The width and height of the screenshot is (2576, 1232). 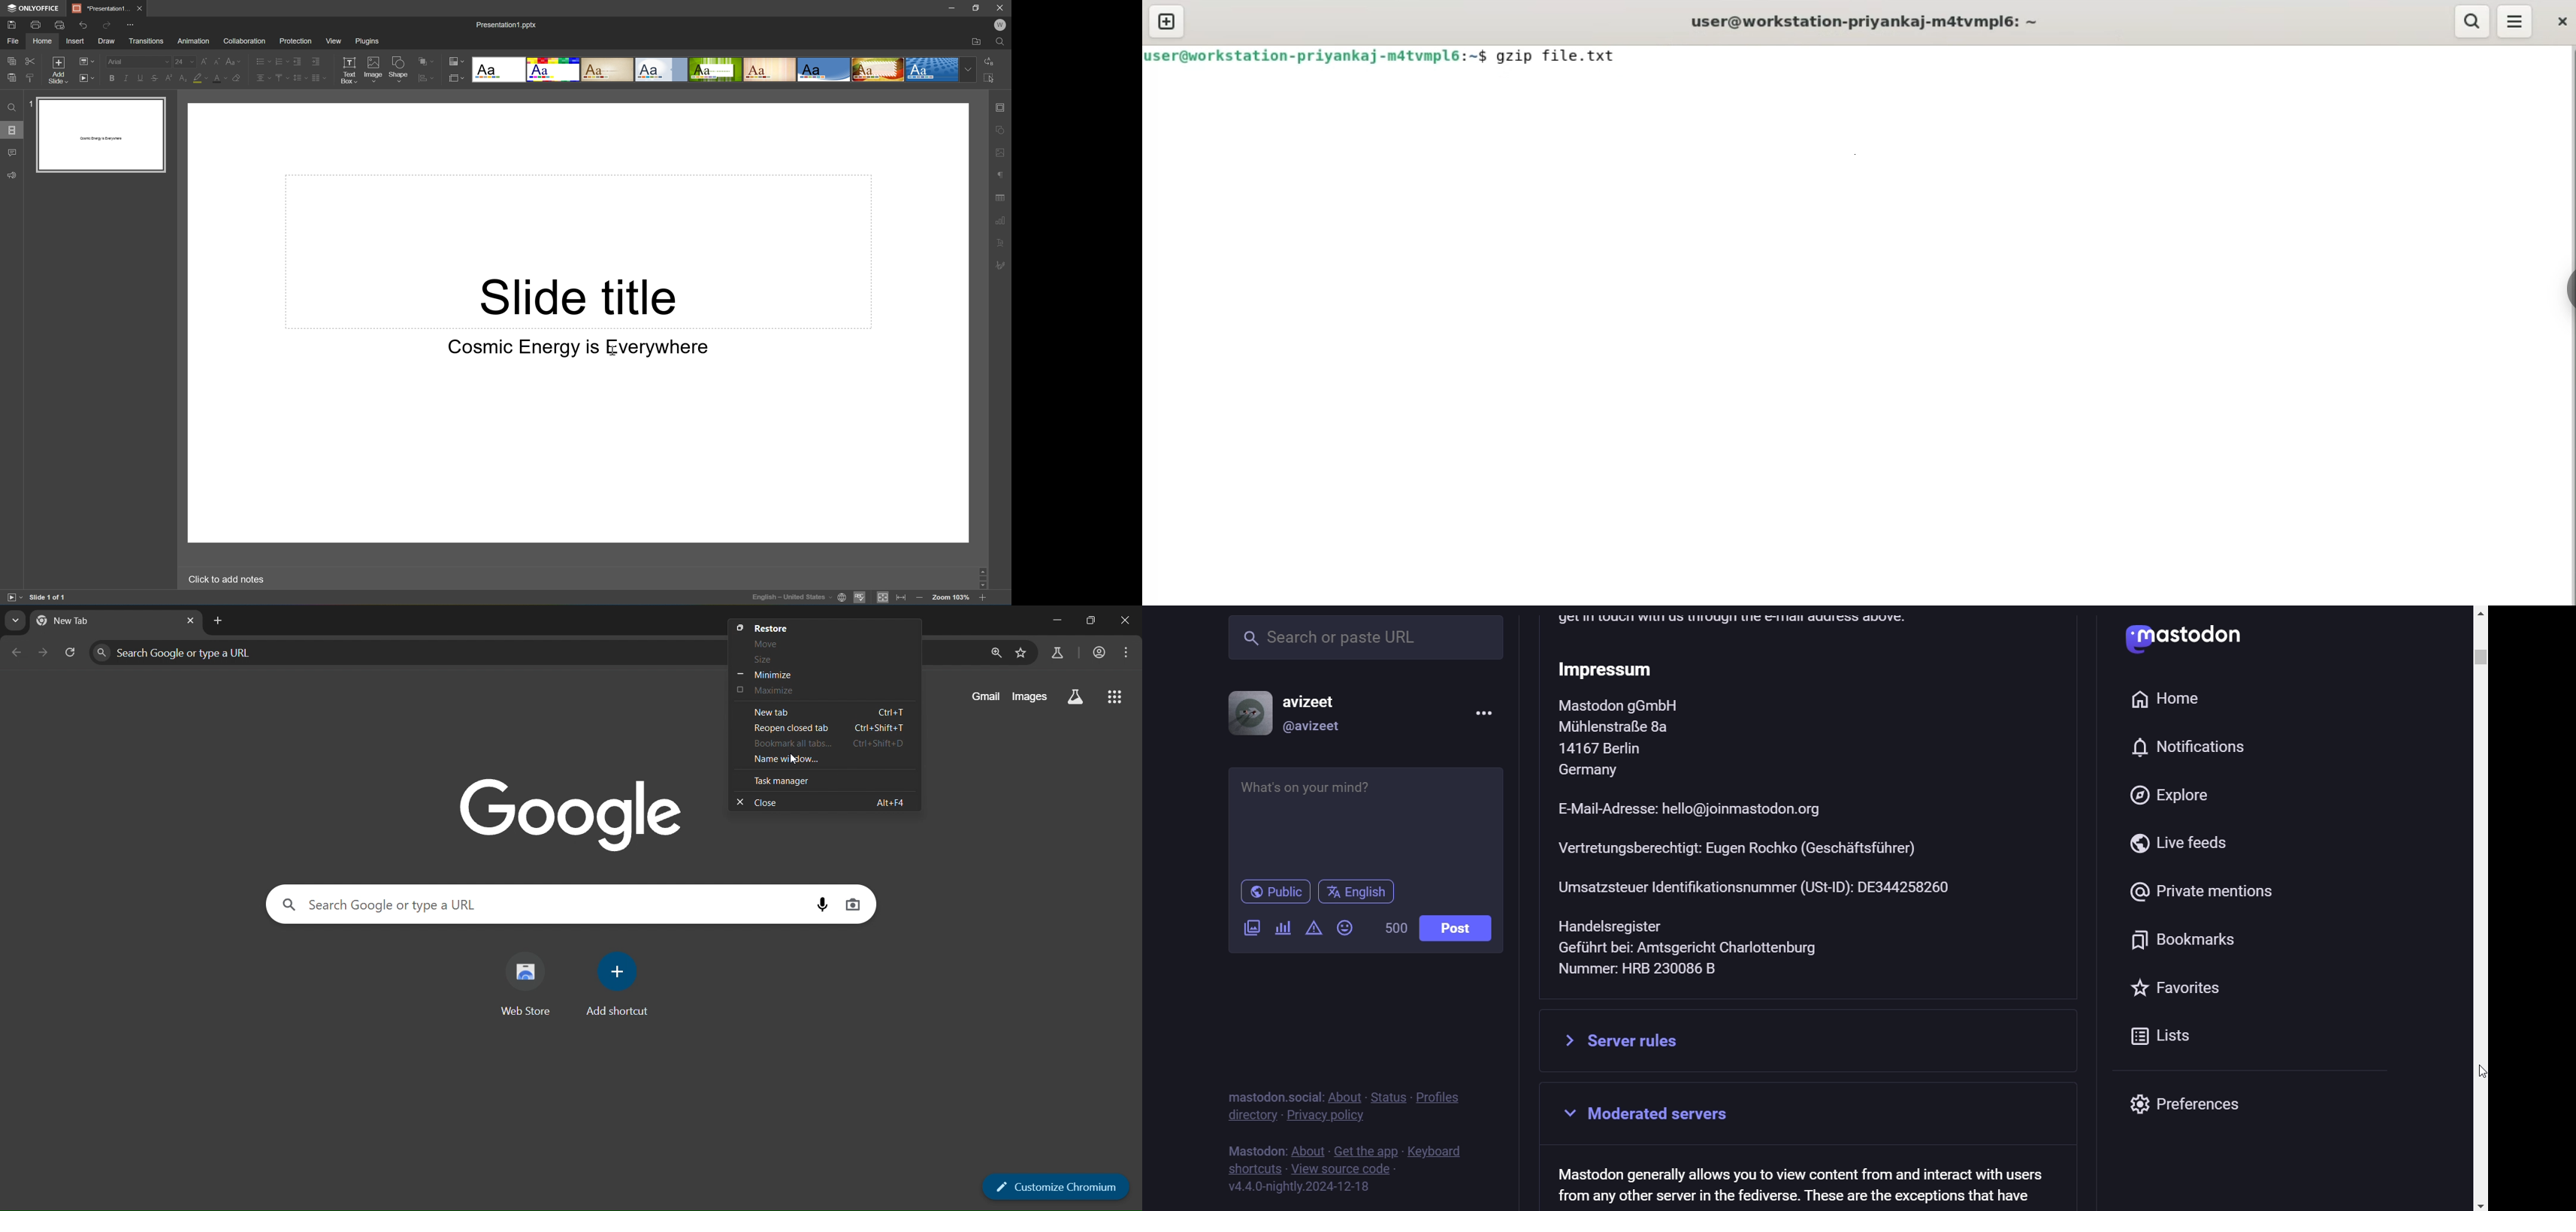 What do you see at coordinates (1801, 1184) in the screenshot?
I see `text` at bounding box center [1801, 1184].